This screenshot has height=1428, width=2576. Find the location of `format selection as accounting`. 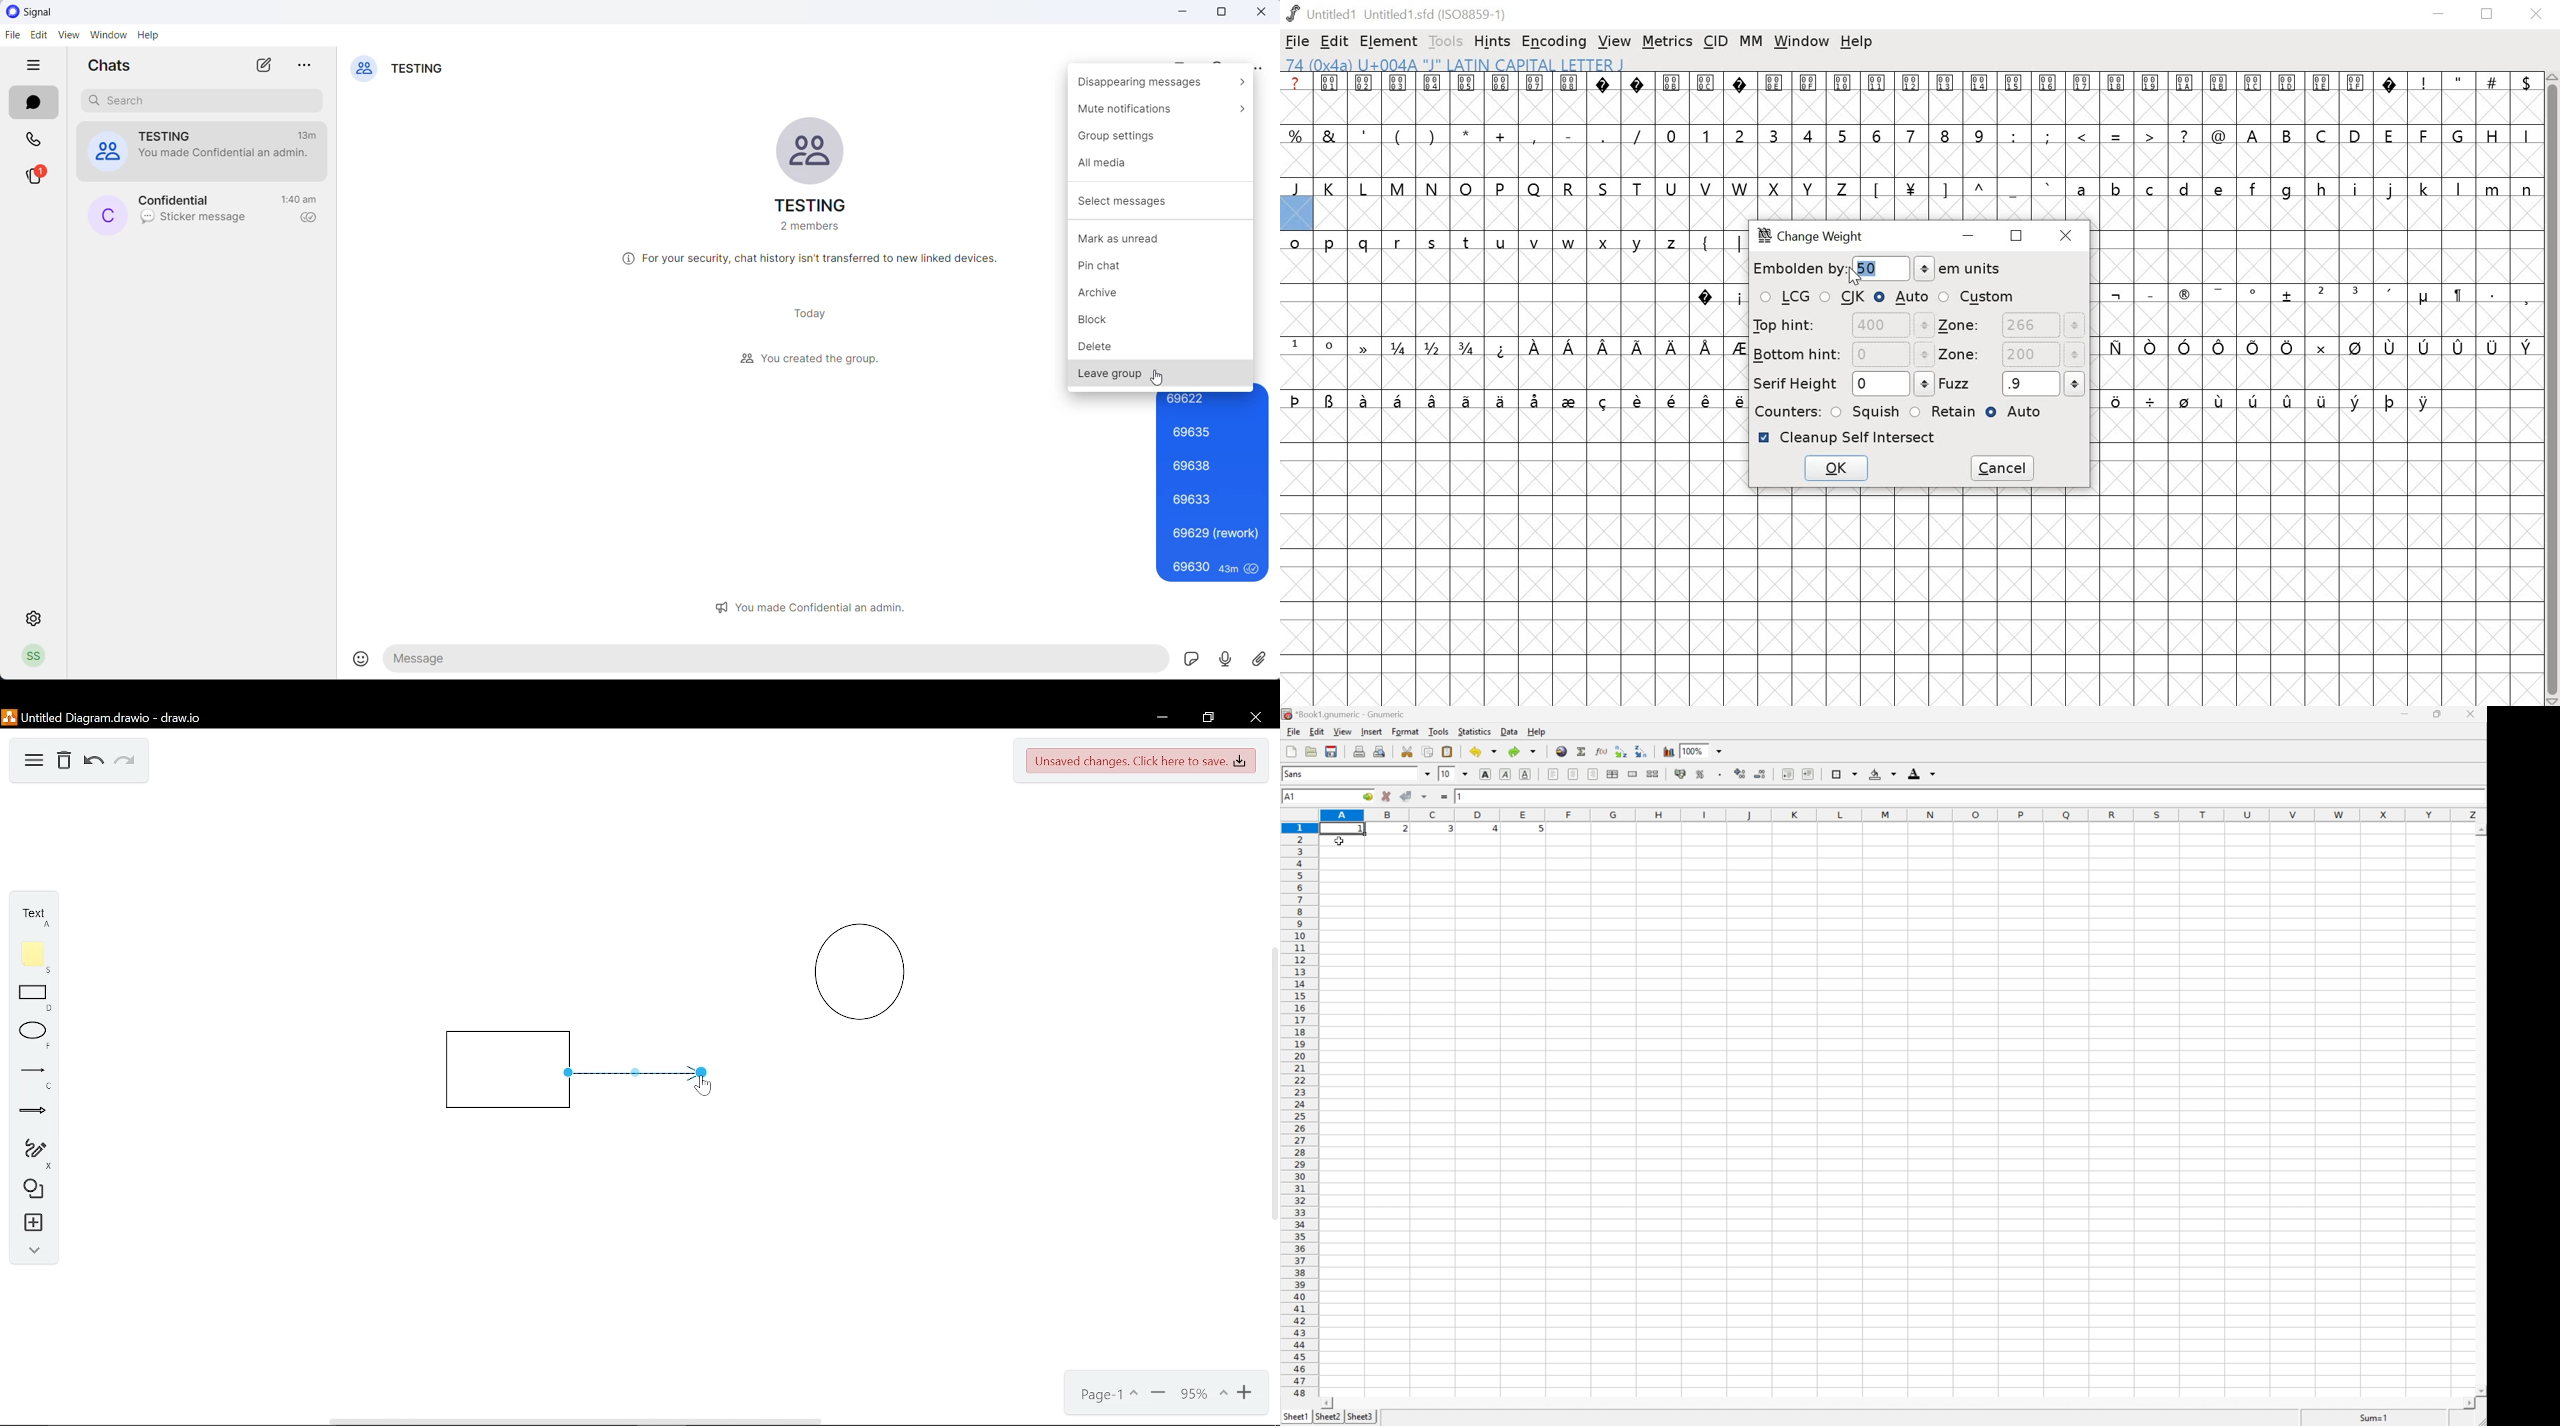

format selection as accounting is located at coordinates (1680, 774).